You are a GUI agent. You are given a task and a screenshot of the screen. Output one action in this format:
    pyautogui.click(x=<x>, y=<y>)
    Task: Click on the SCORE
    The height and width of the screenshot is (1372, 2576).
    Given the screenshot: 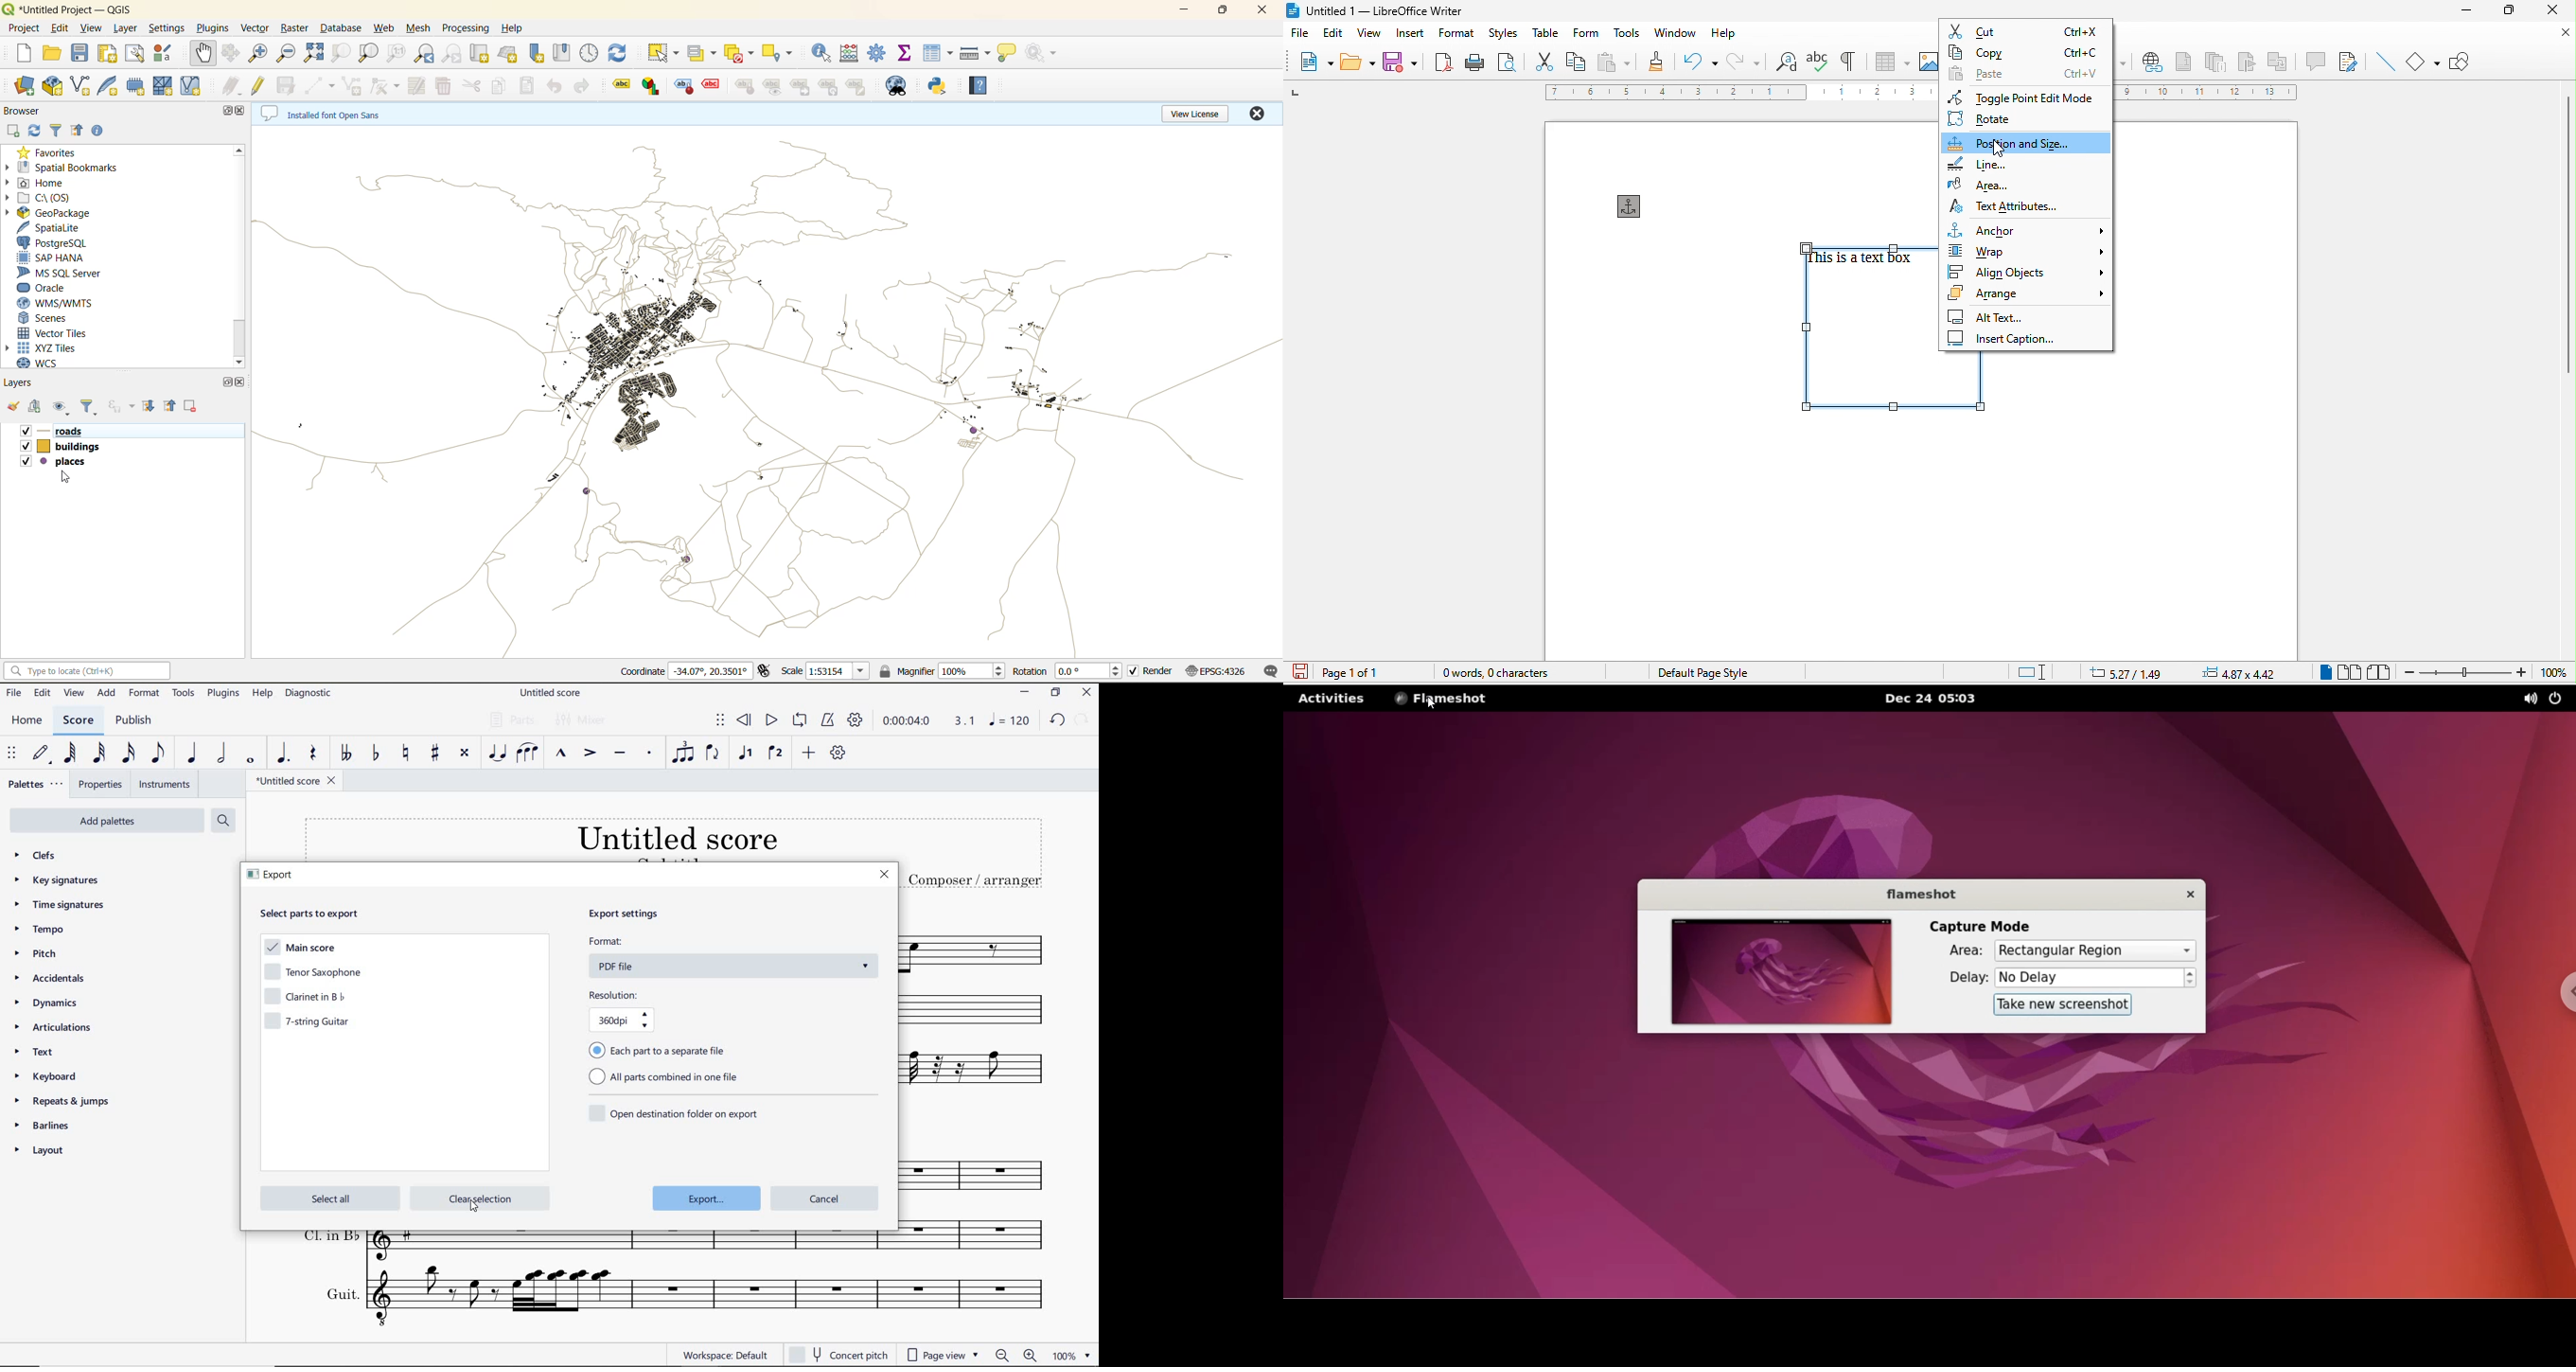 What is the action you would take?
    pyautogui.click(x=78, y=721)
    